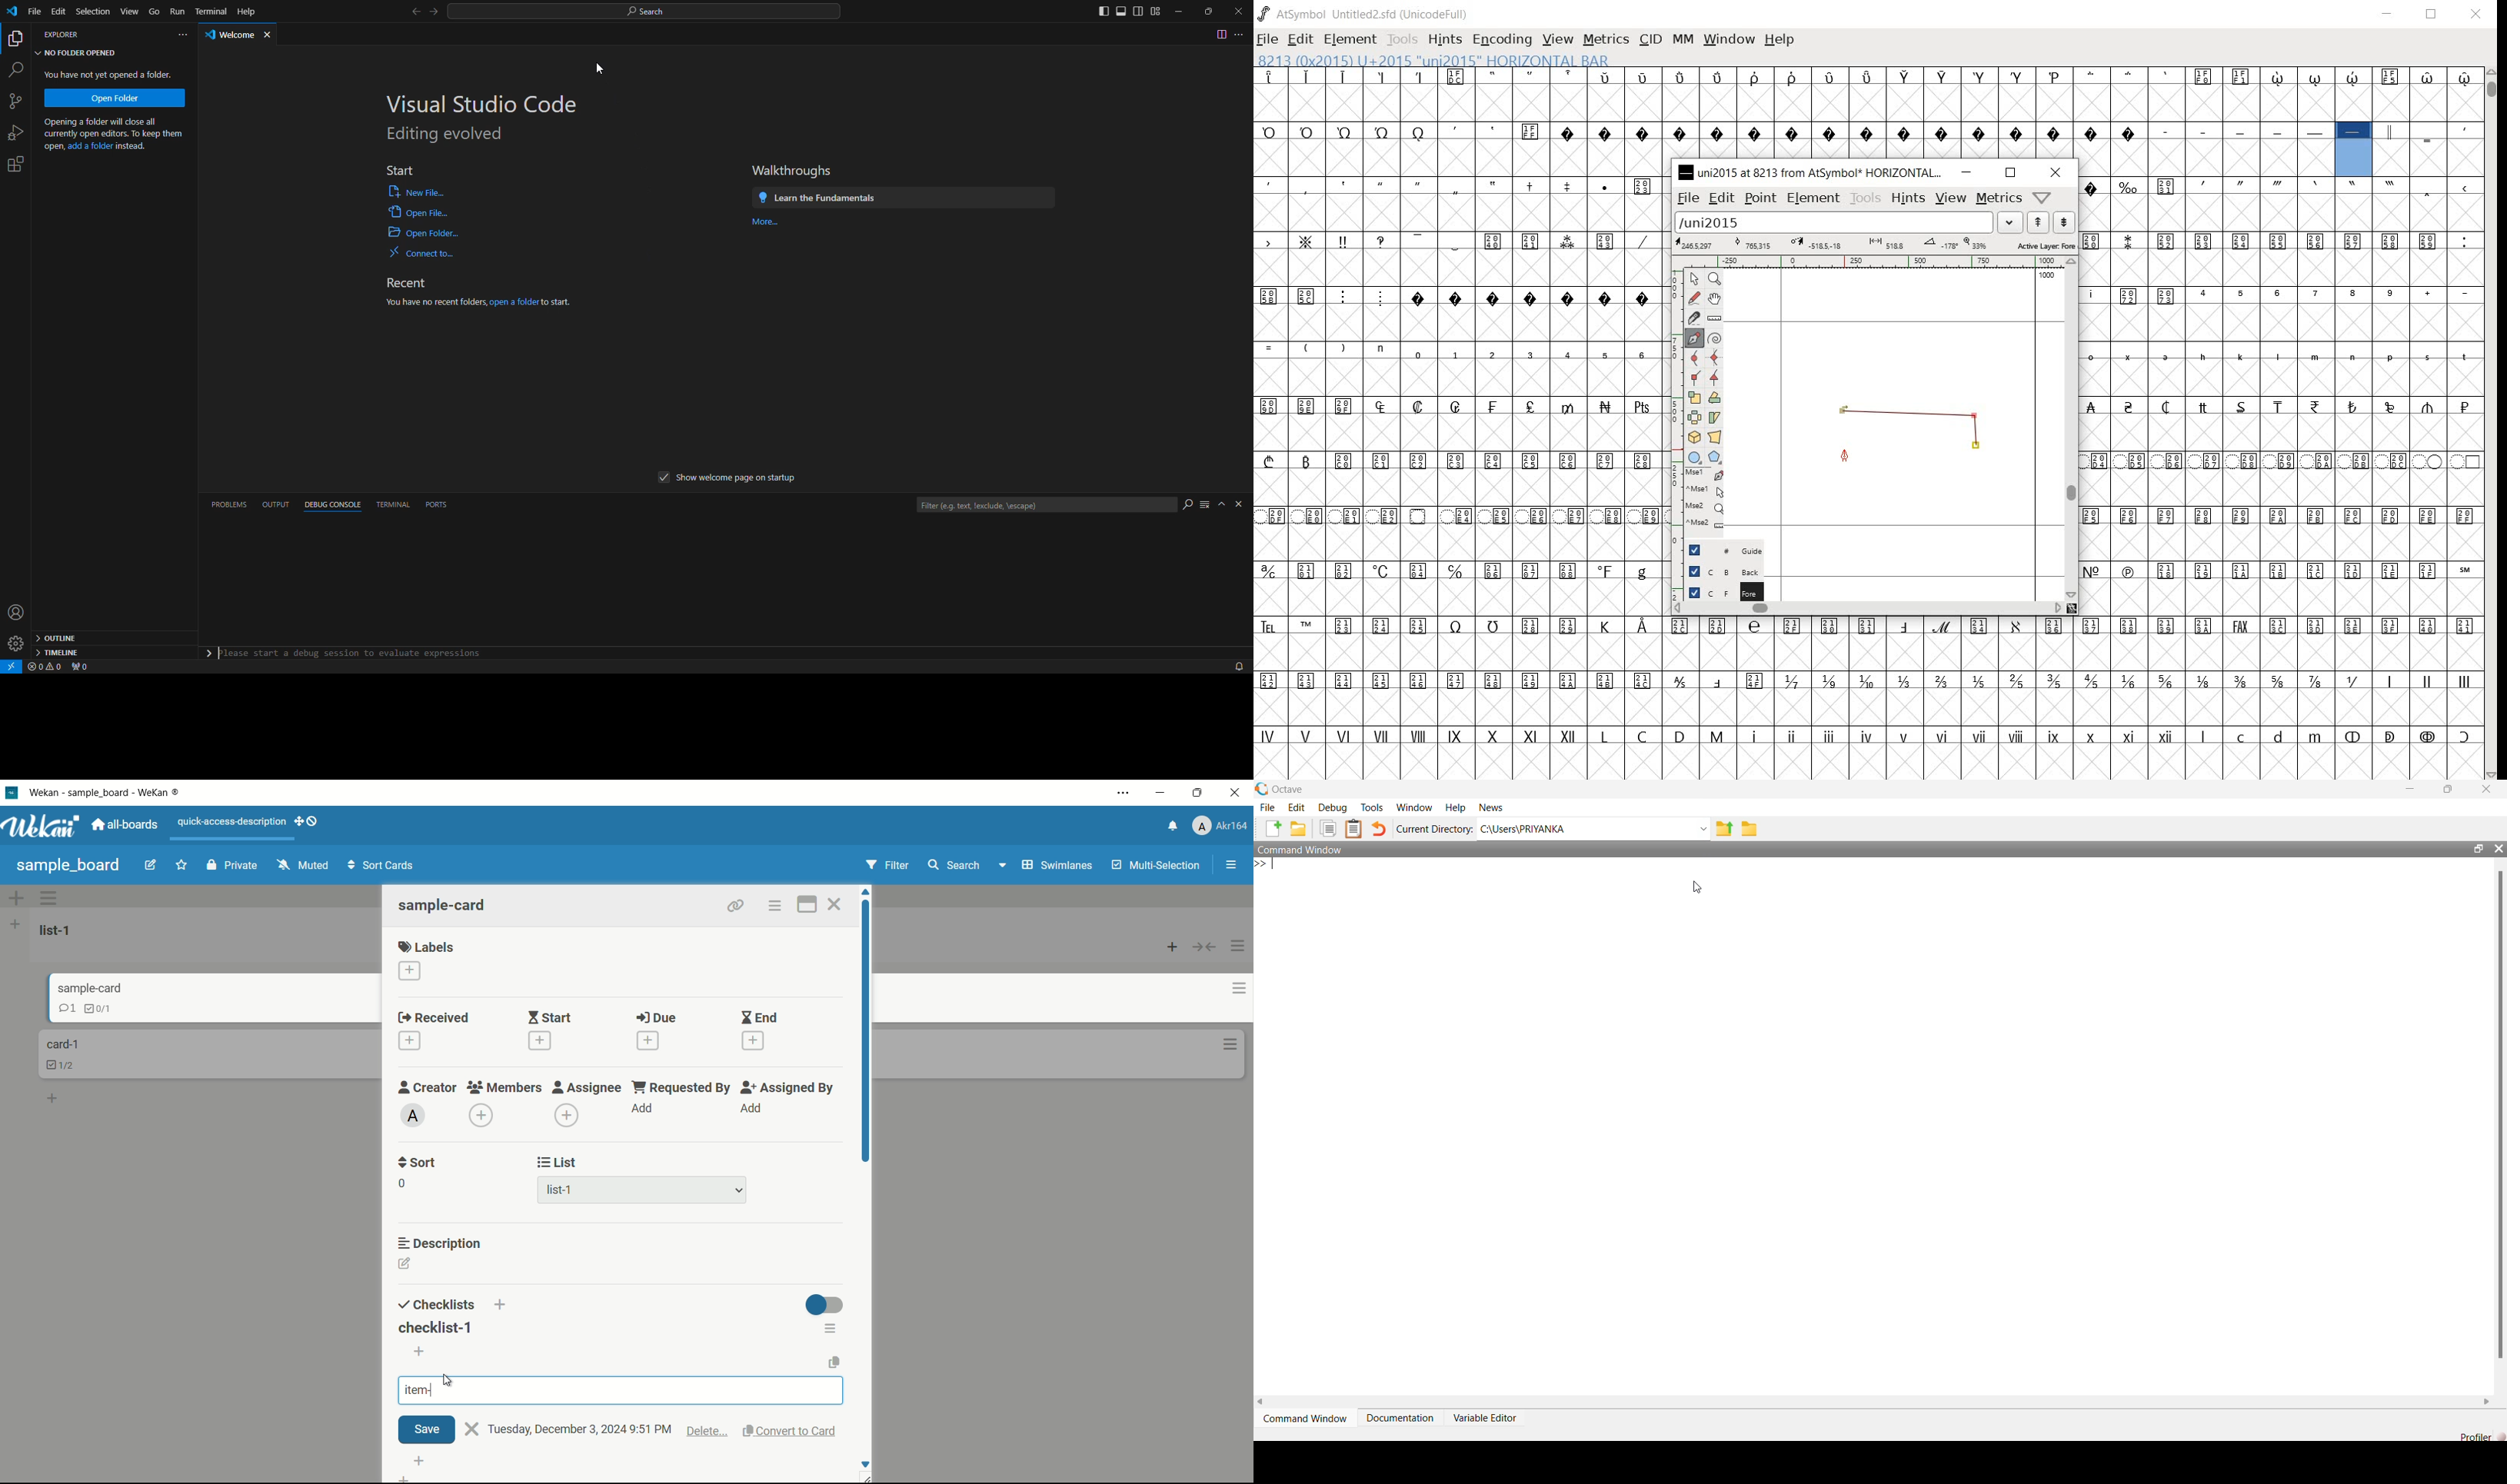 This screenshot has height=1484, width=2520. Describe the element at coordinates (503, 1088) in the screenshot. I see `members` at that location.